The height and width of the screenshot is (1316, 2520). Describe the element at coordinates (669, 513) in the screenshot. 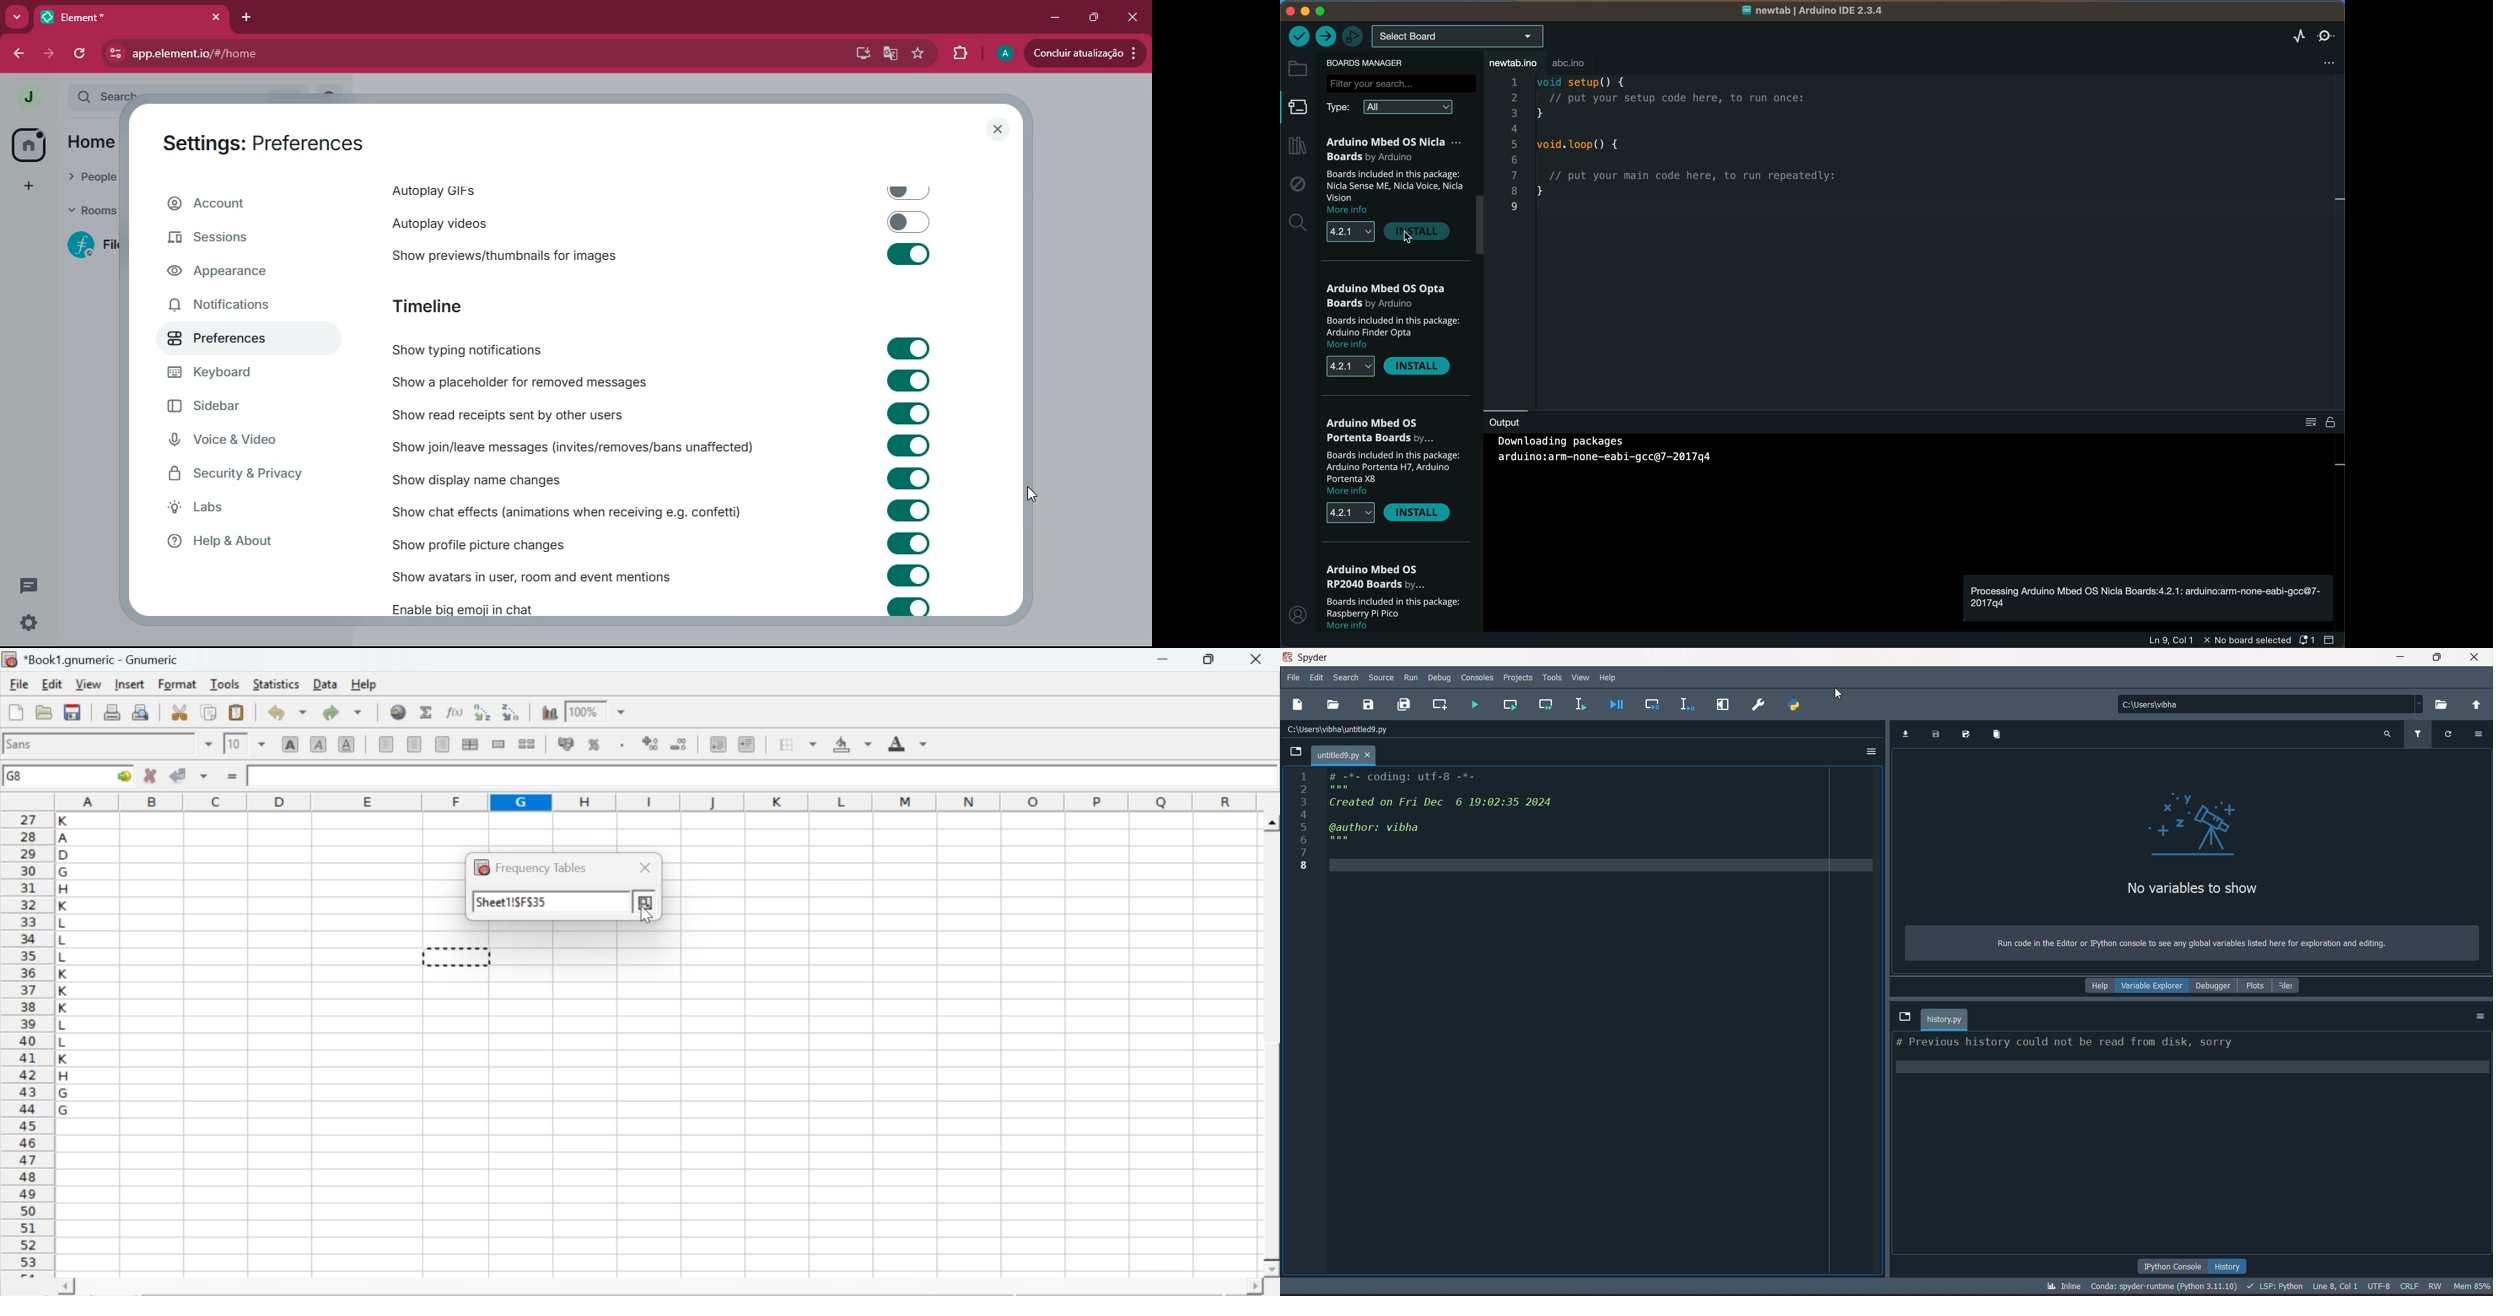

I see `Show chat effects (animations when receiving e.g. confetti) ` at that location.